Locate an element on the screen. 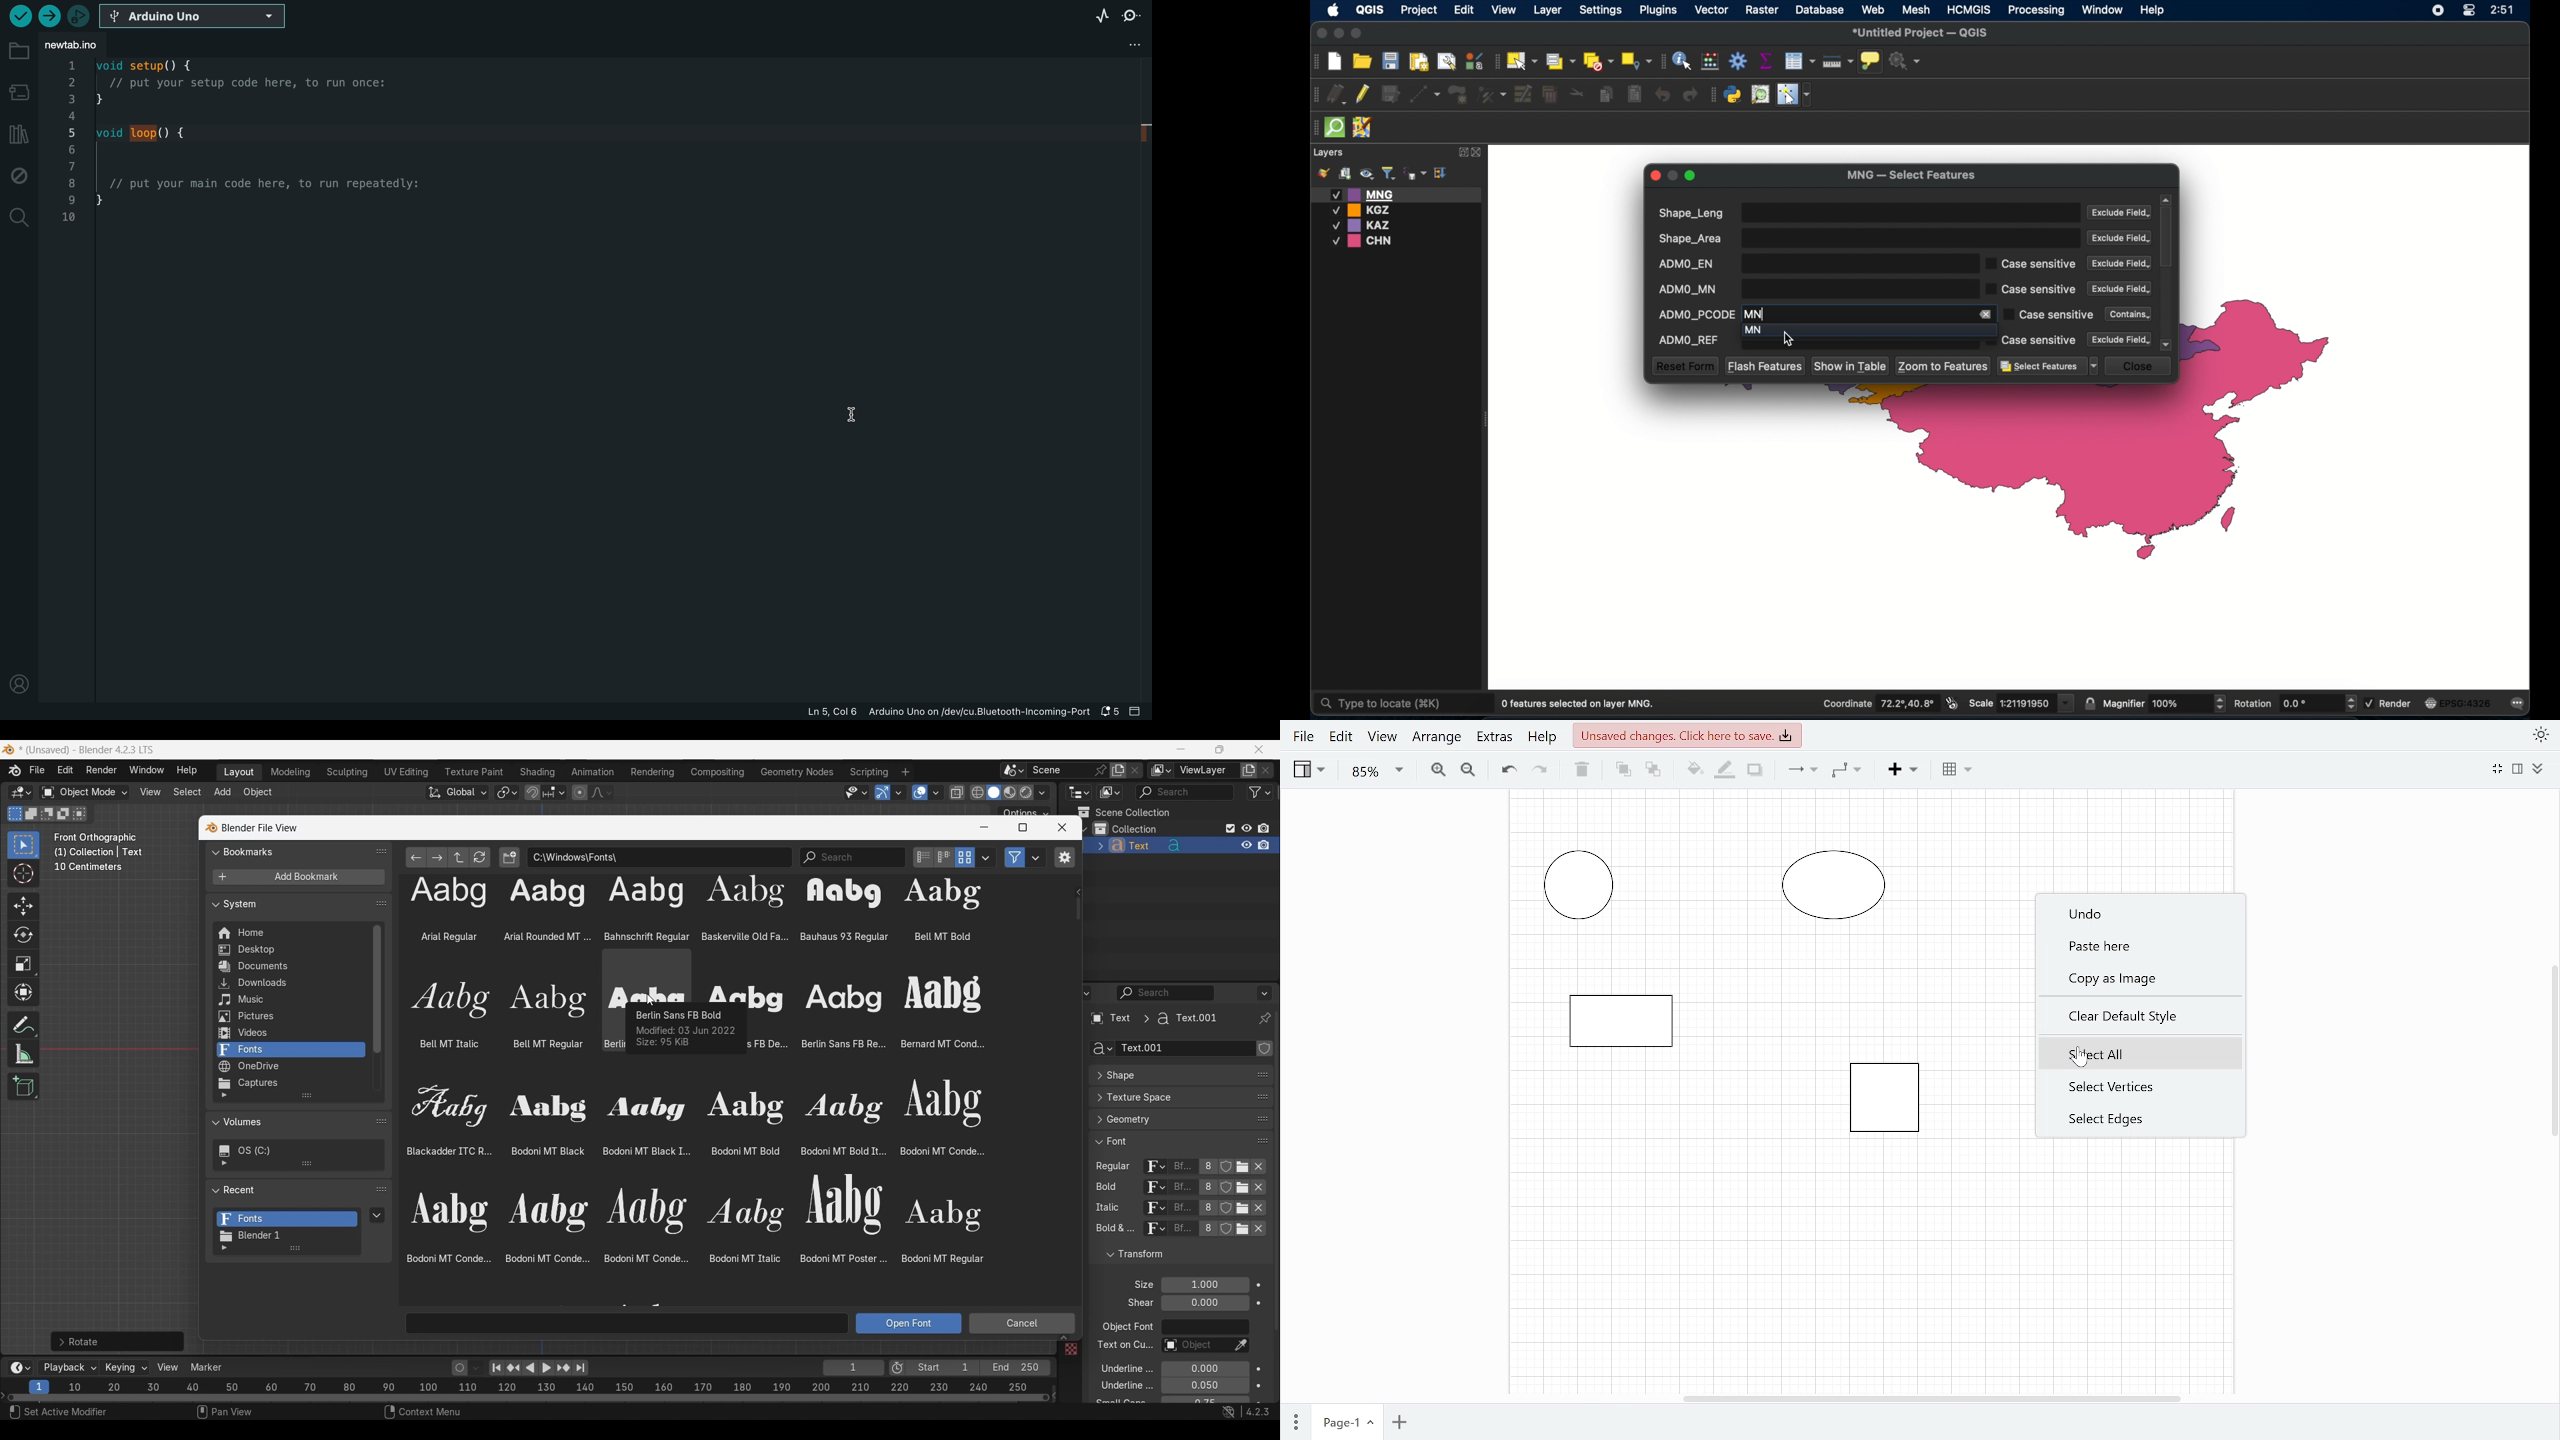 This screenshot has width=2576, height=1456. Text object added to collection is located at coordinates (1181, 846).